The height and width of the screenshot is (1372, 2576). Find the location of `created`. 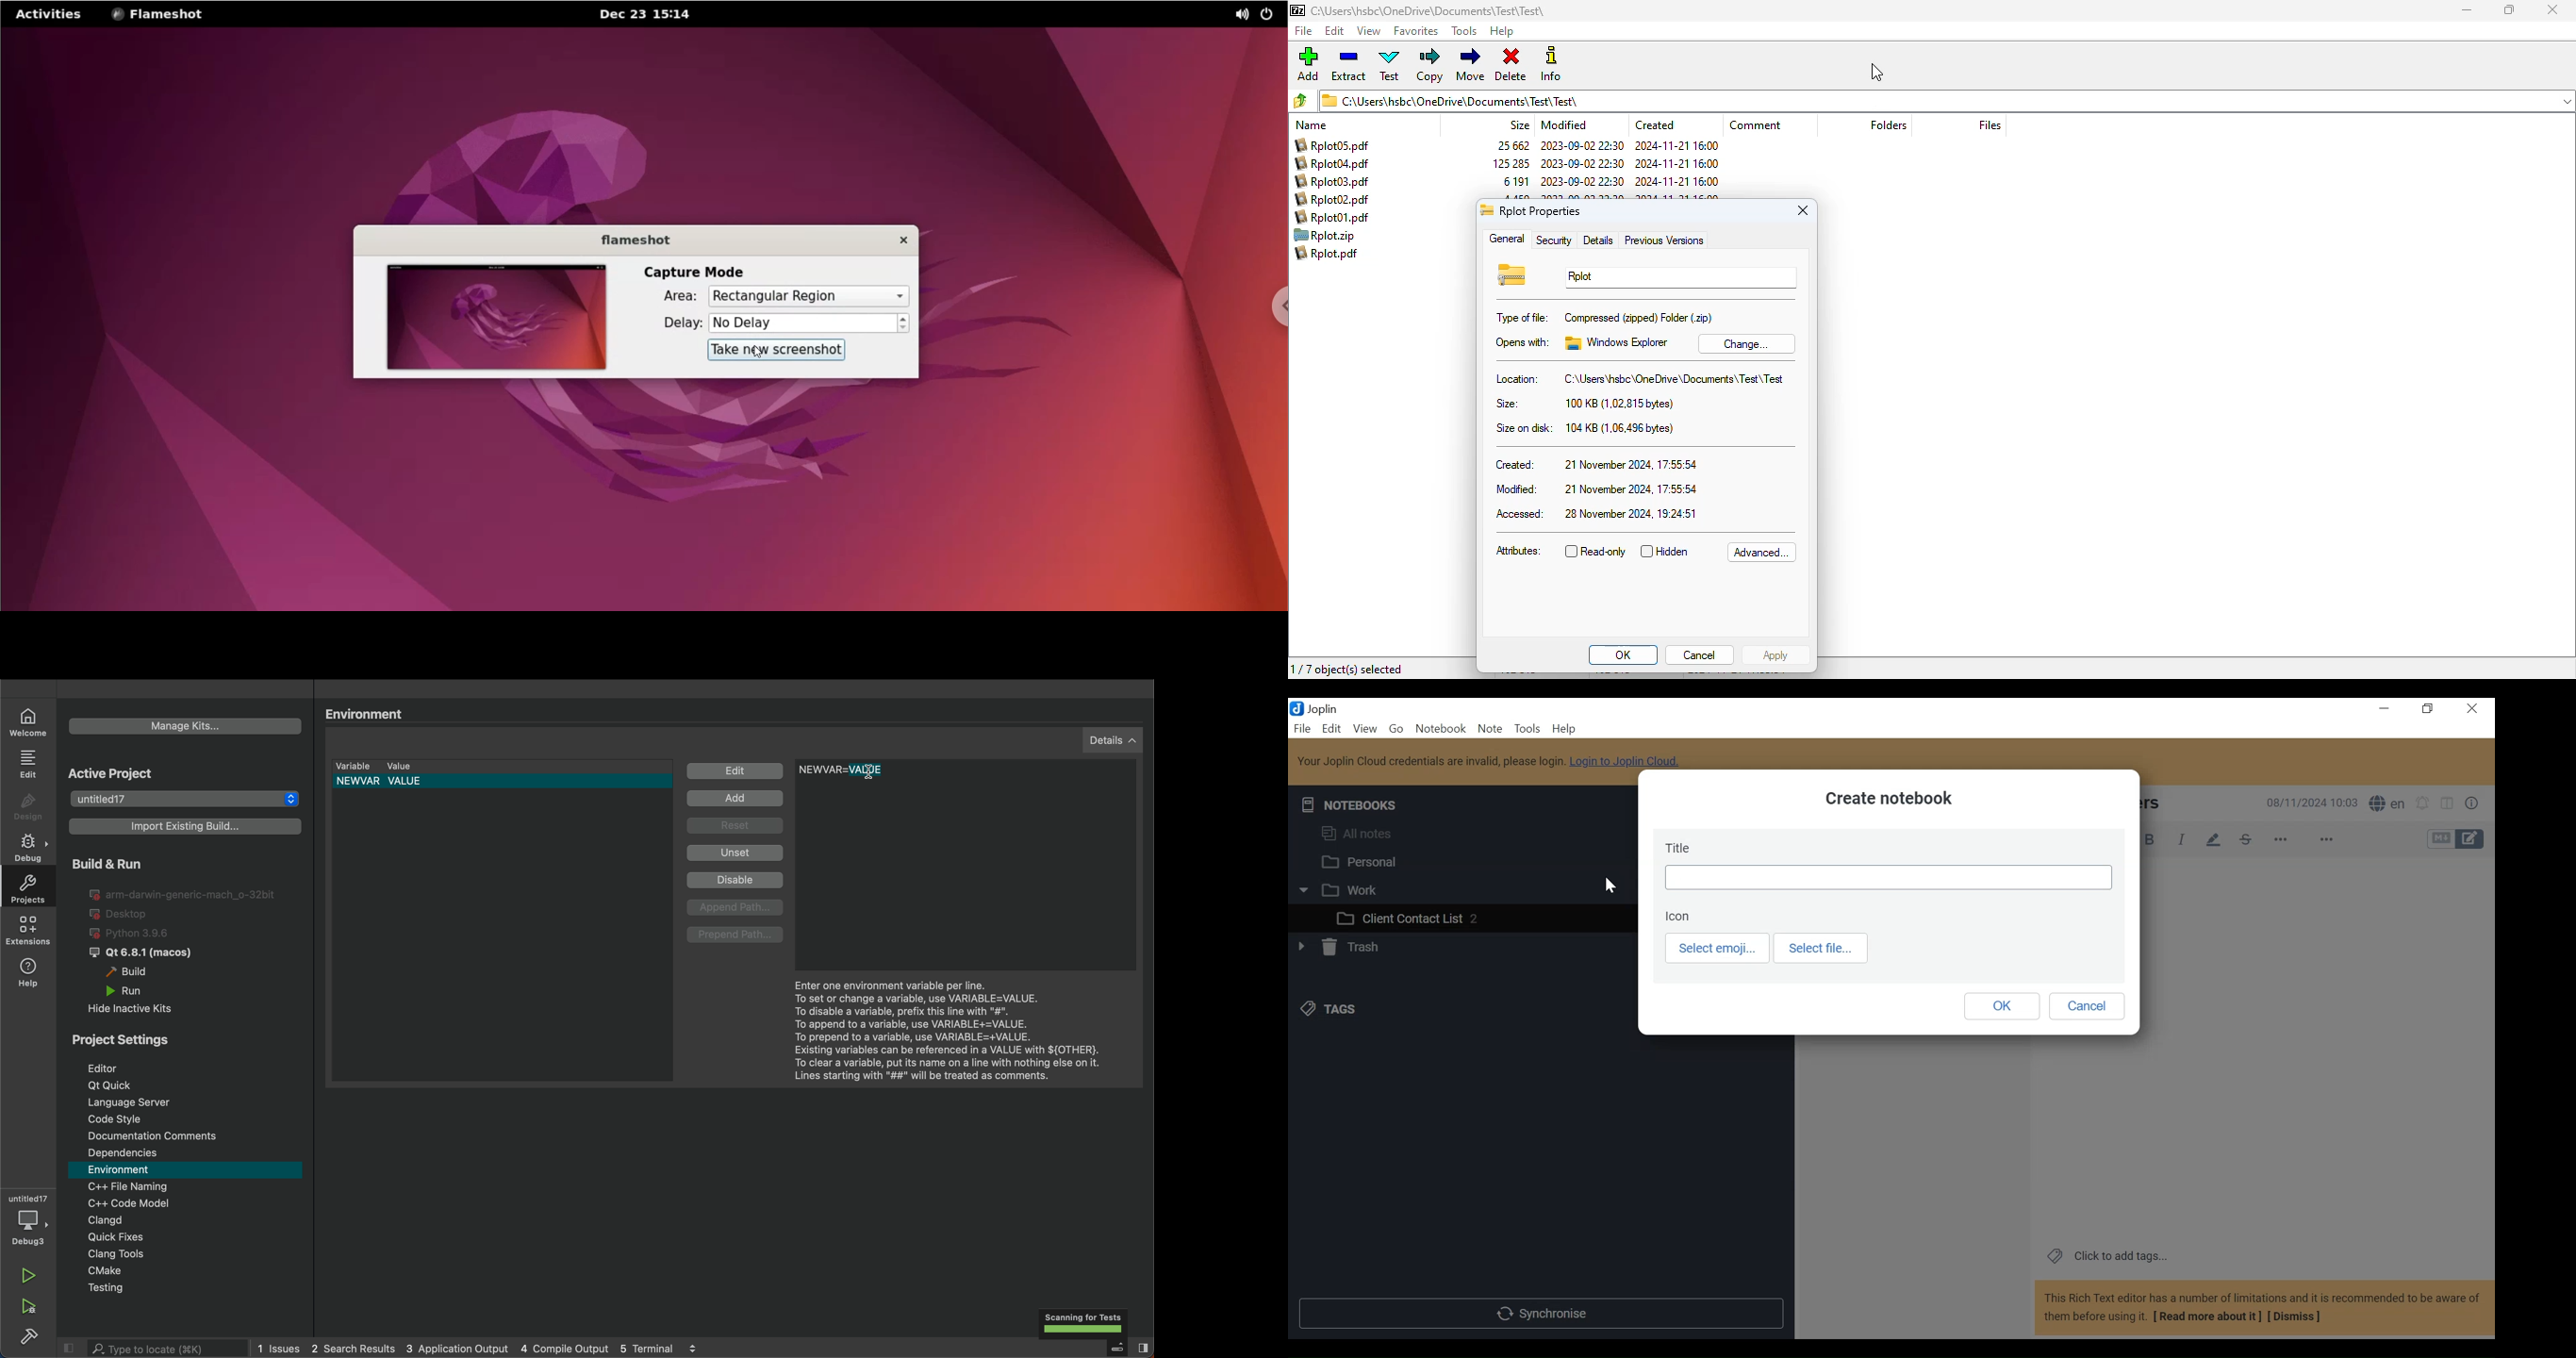

created is located at coordinates (1654, 124).